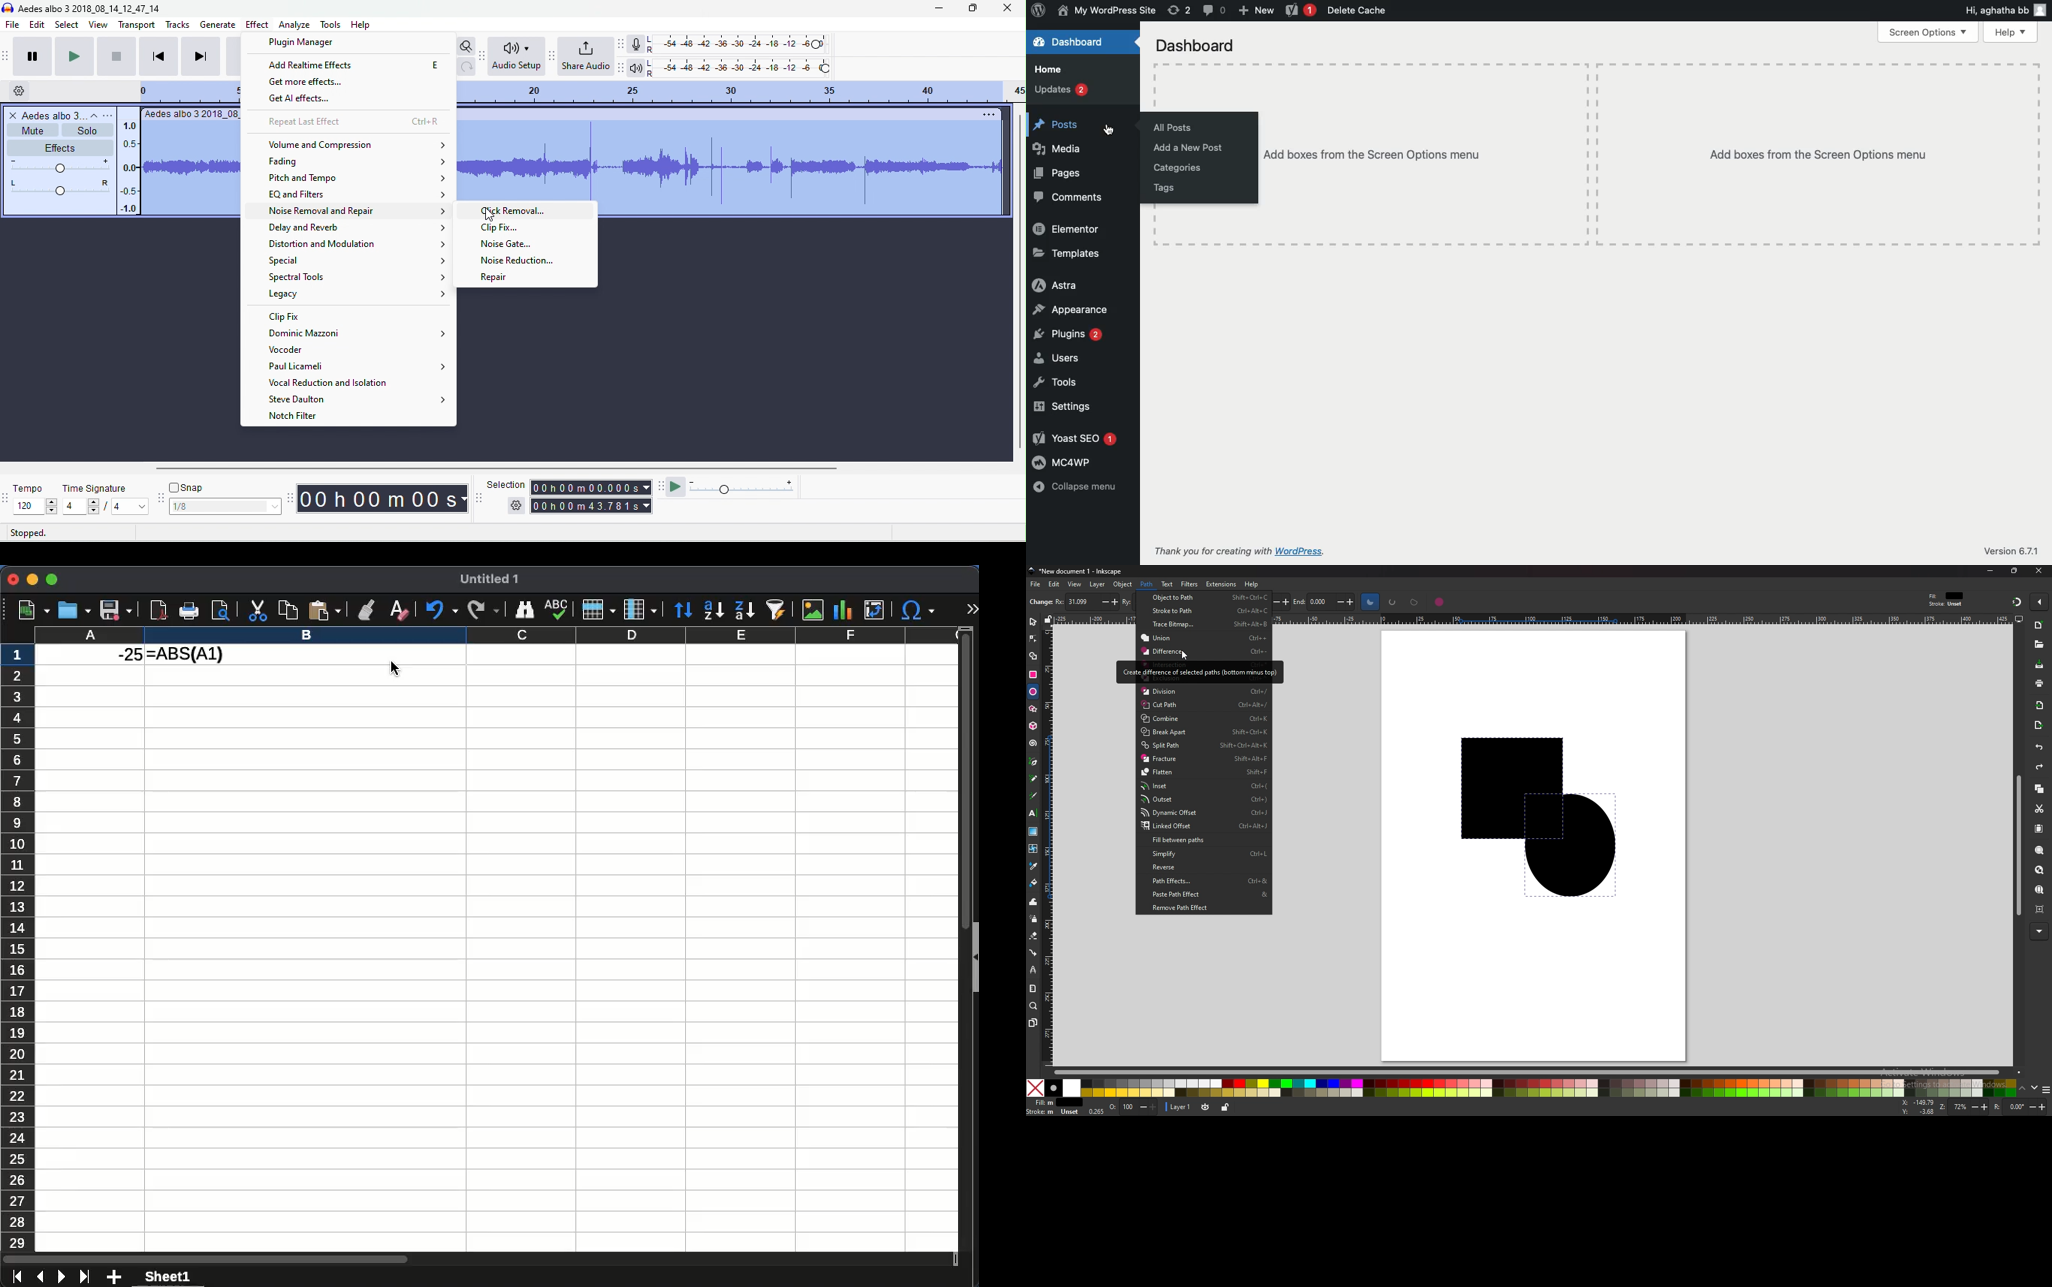 This screenshot has height=1288, width=2072. Describe the element at coordinates (1527, 818) in the screenshot. I see `shapes` at that location.